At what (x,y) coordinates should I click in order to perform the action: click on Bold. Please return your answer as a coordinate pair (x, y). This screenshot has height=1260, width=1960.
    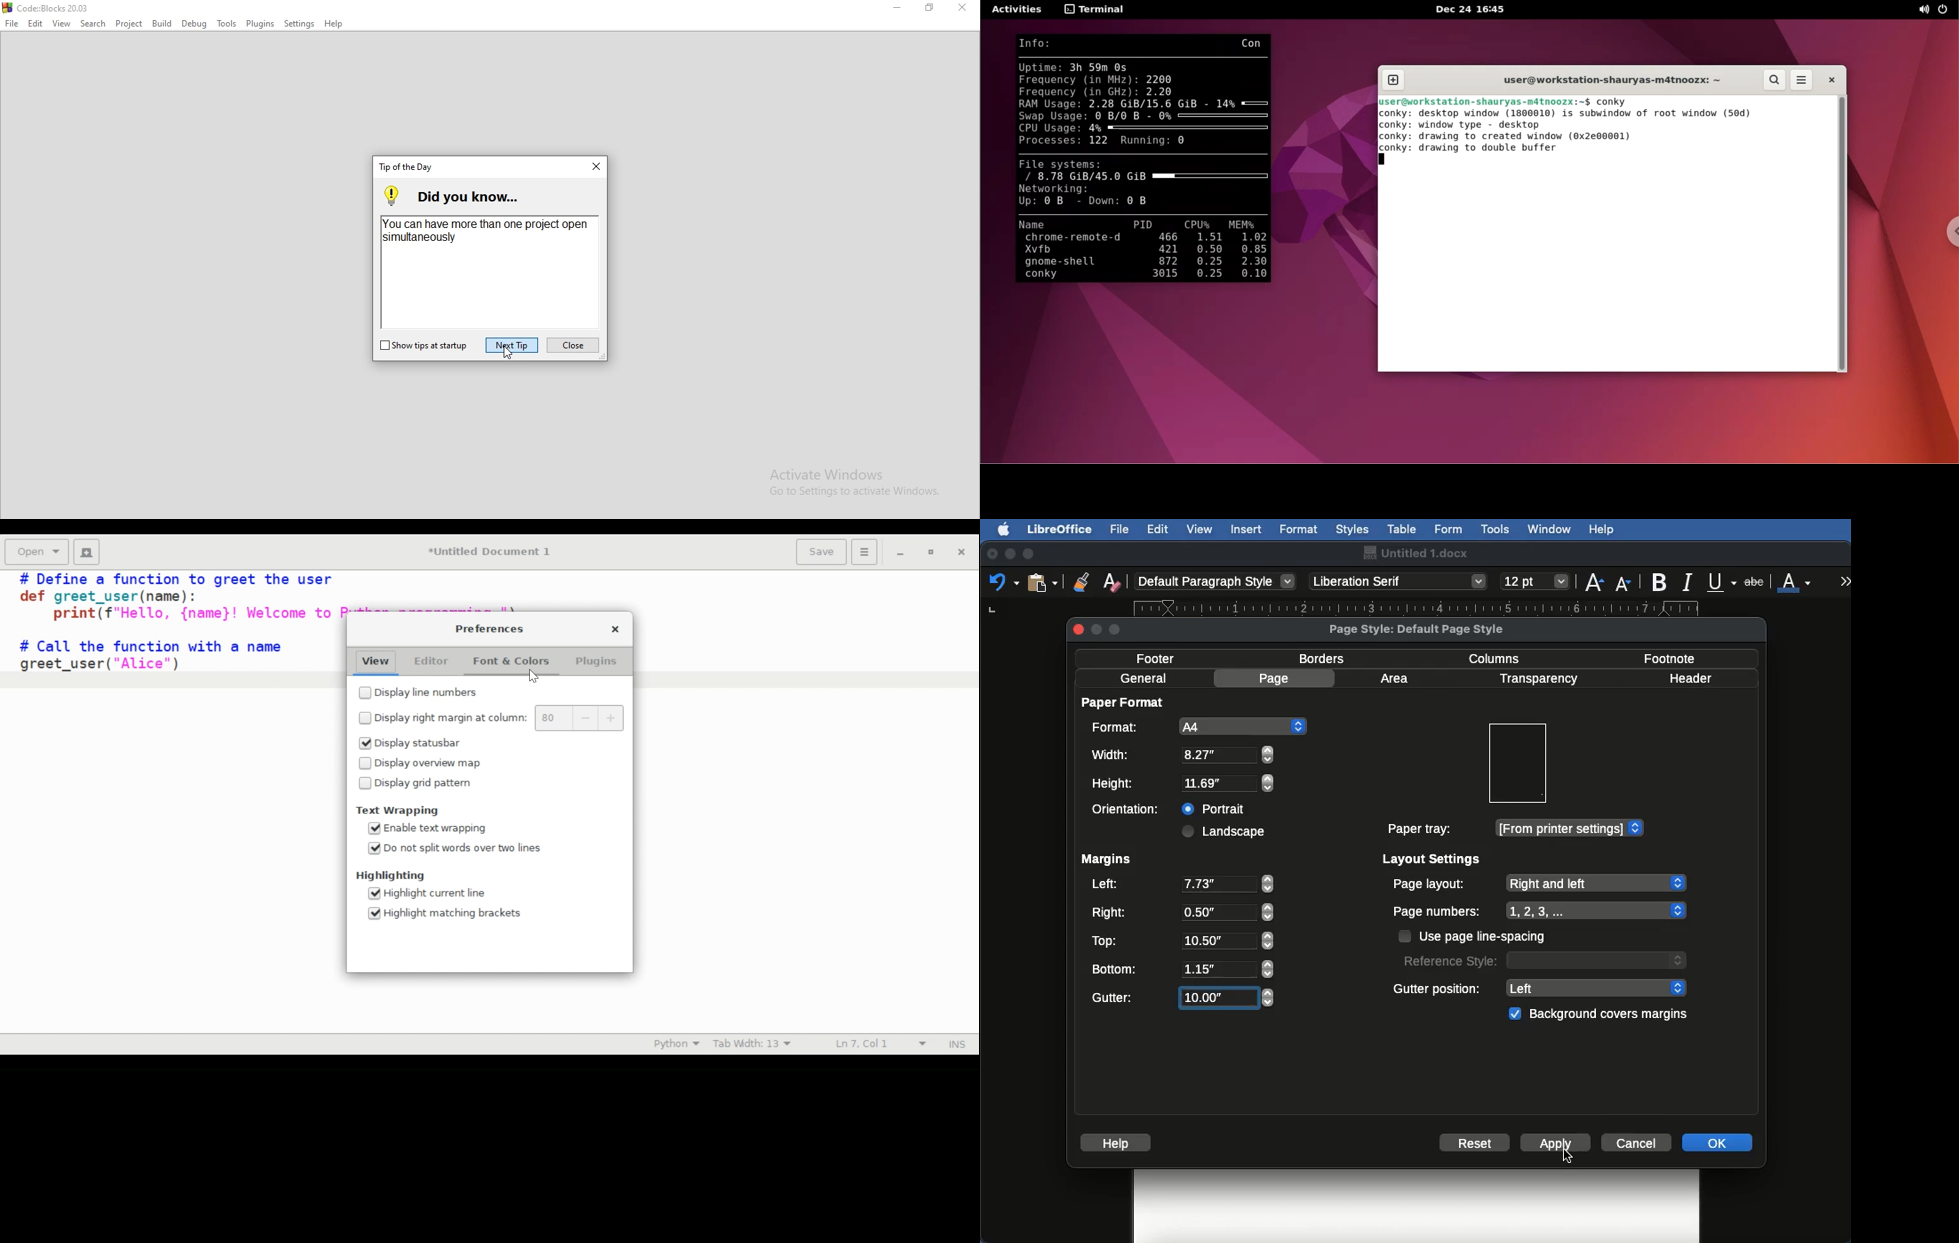
    Looking at the image, I should click on (1661, 582).